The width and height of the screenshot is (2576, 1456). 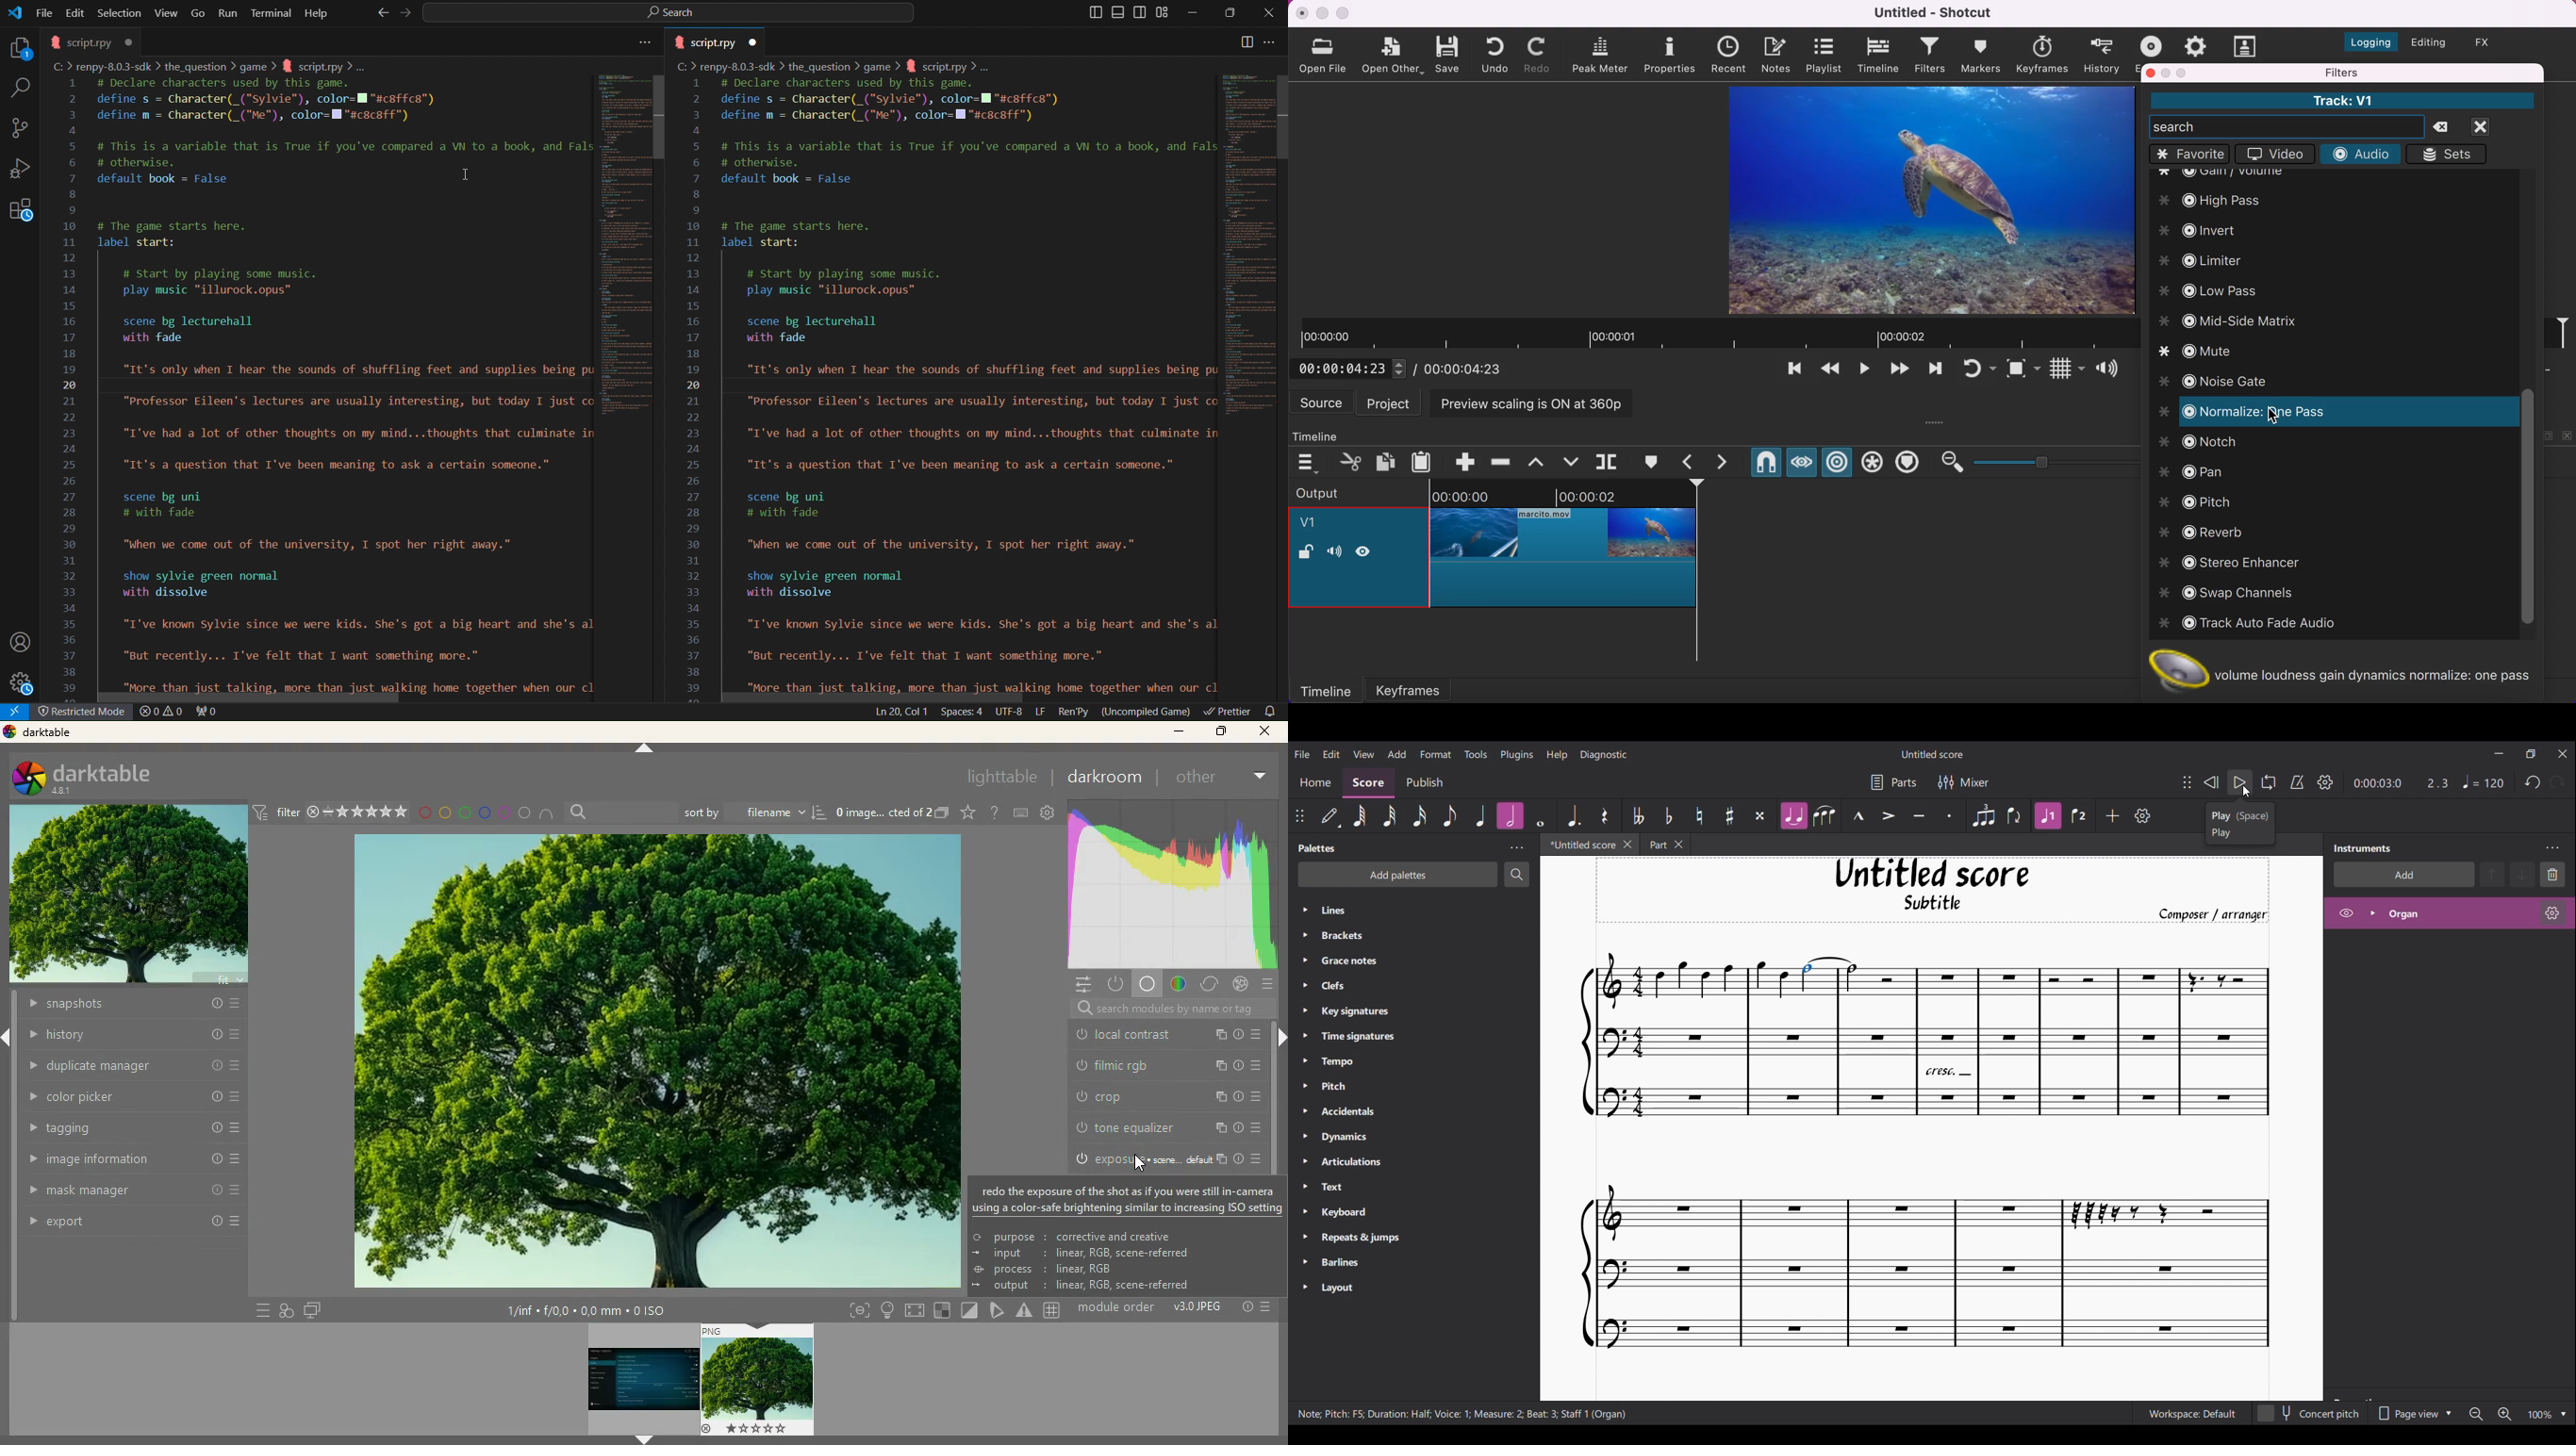 What do you see at coordinates (2287, 126) in the screenshot?
I see `search bar` at bounding box center [2287, 126].